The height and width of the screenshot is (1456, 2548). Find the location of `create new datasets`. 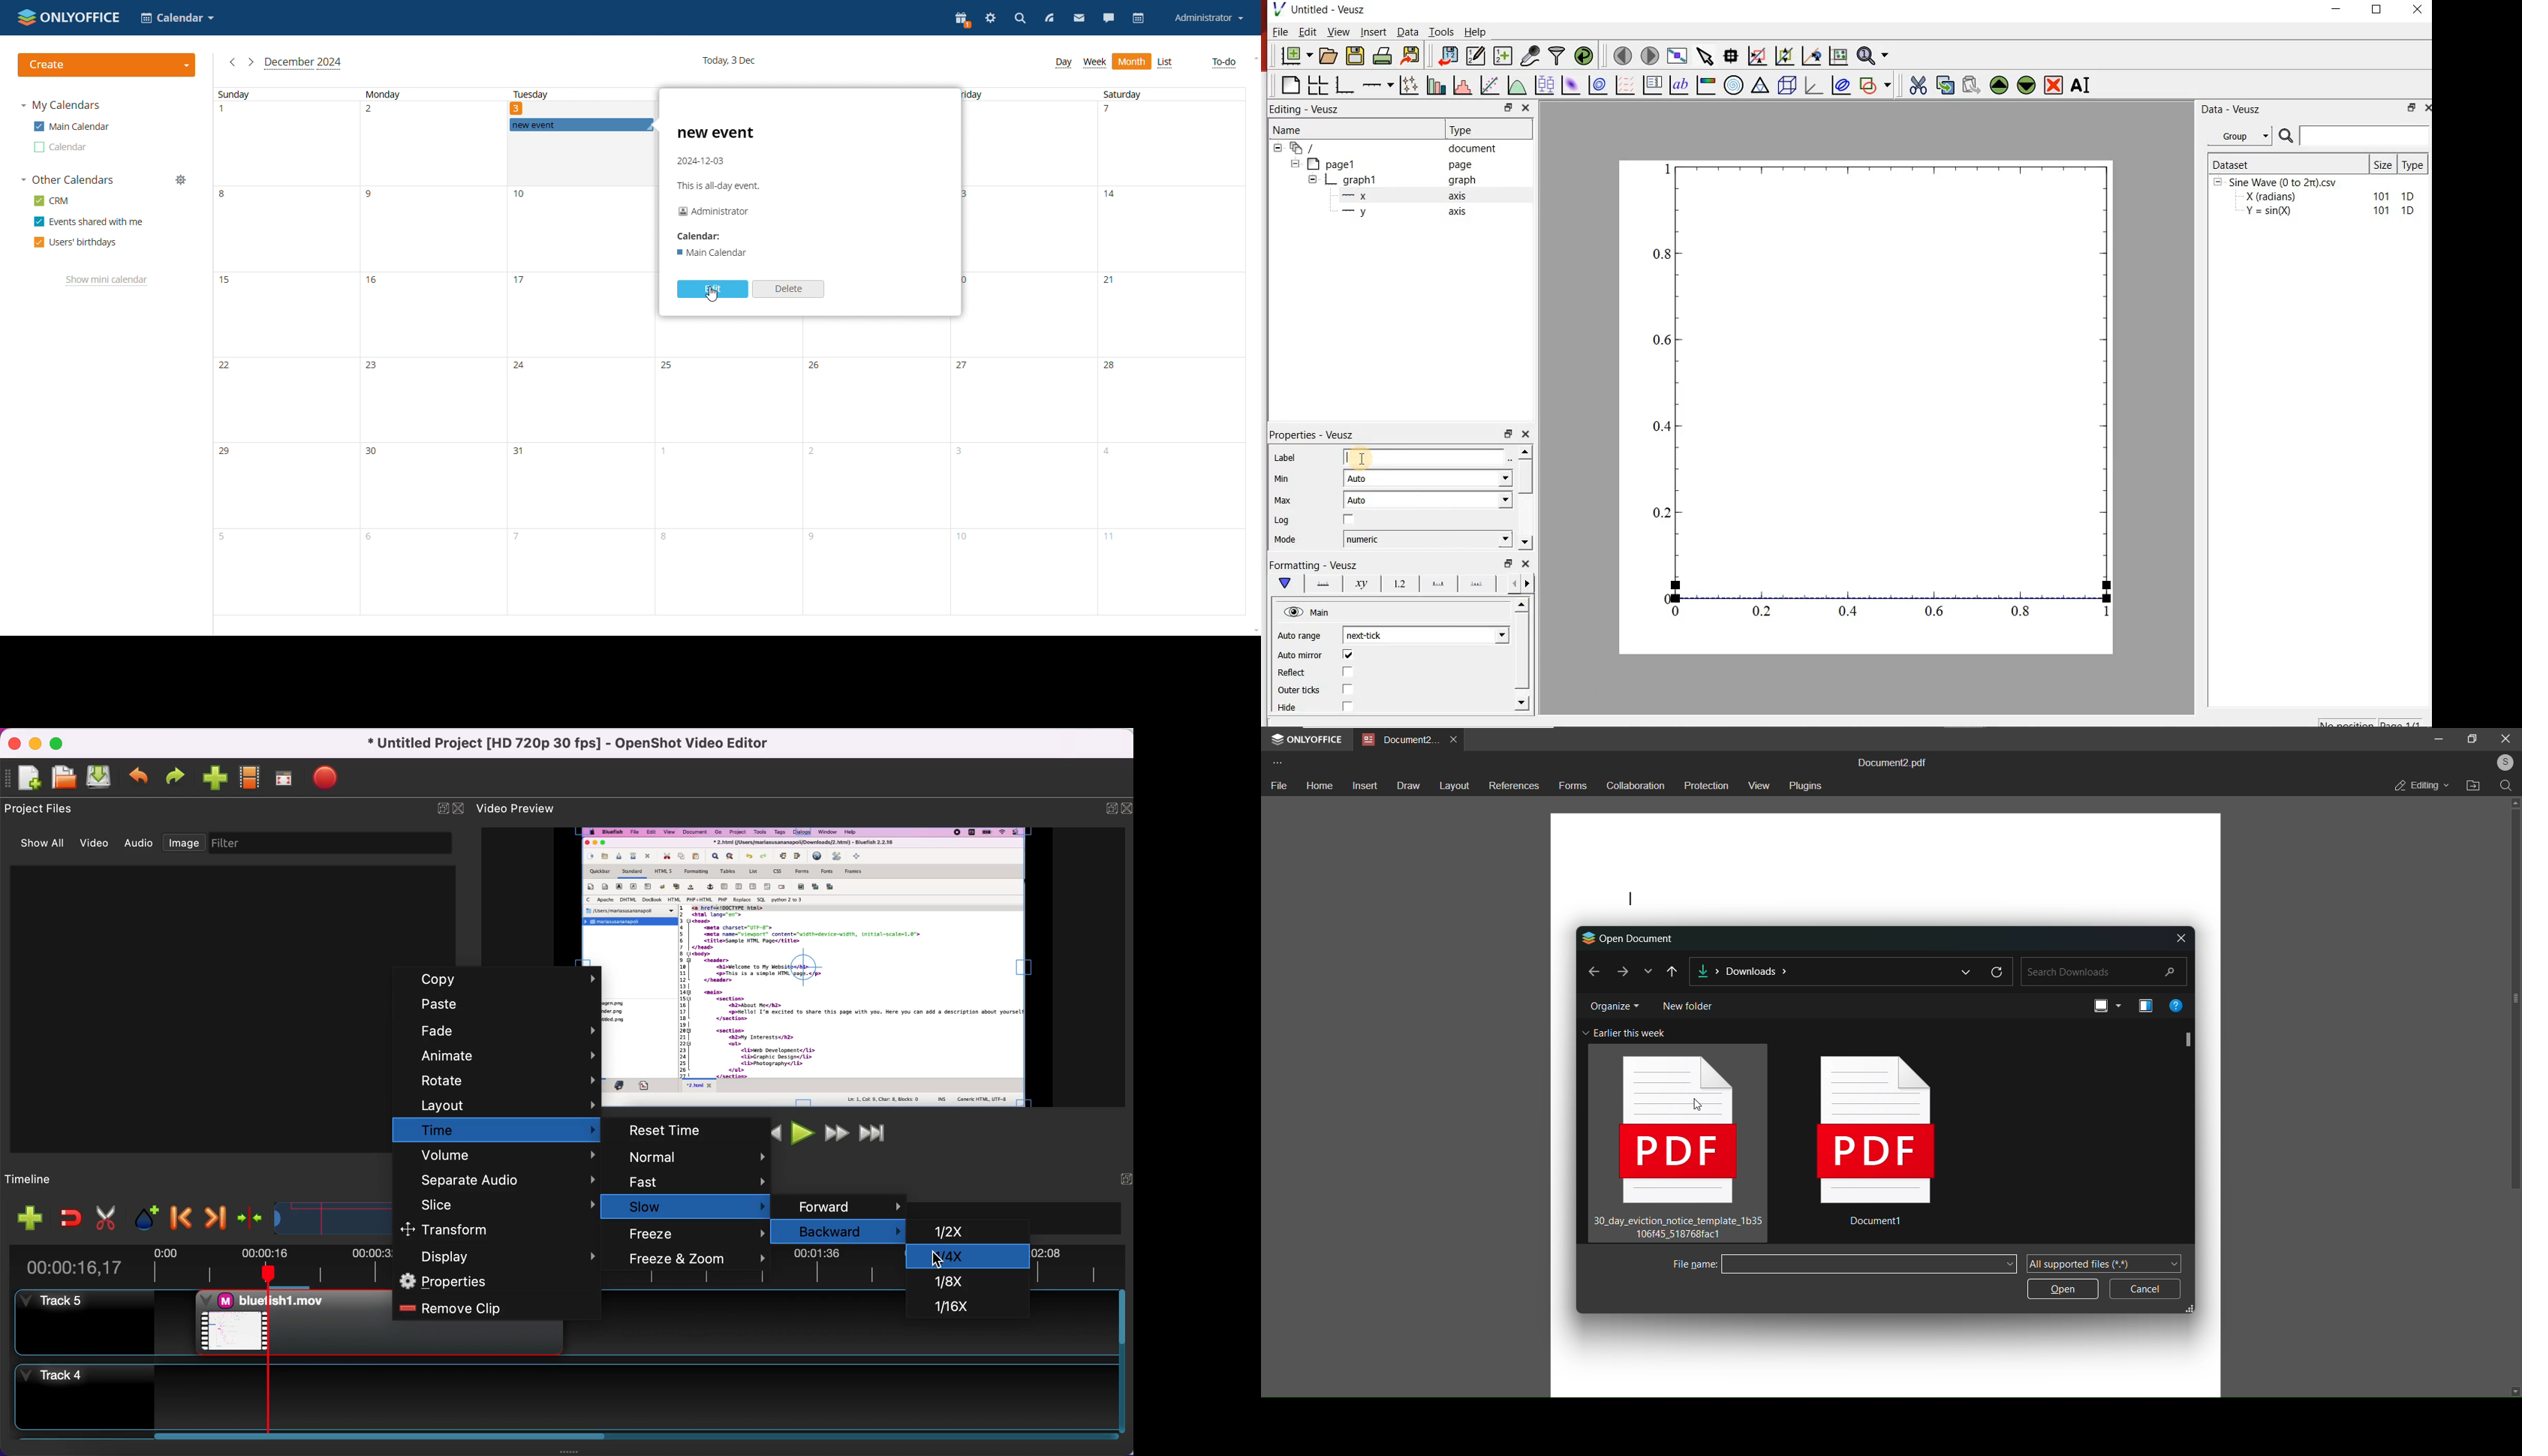

create new datasets is located at coordinates (1504, 56).